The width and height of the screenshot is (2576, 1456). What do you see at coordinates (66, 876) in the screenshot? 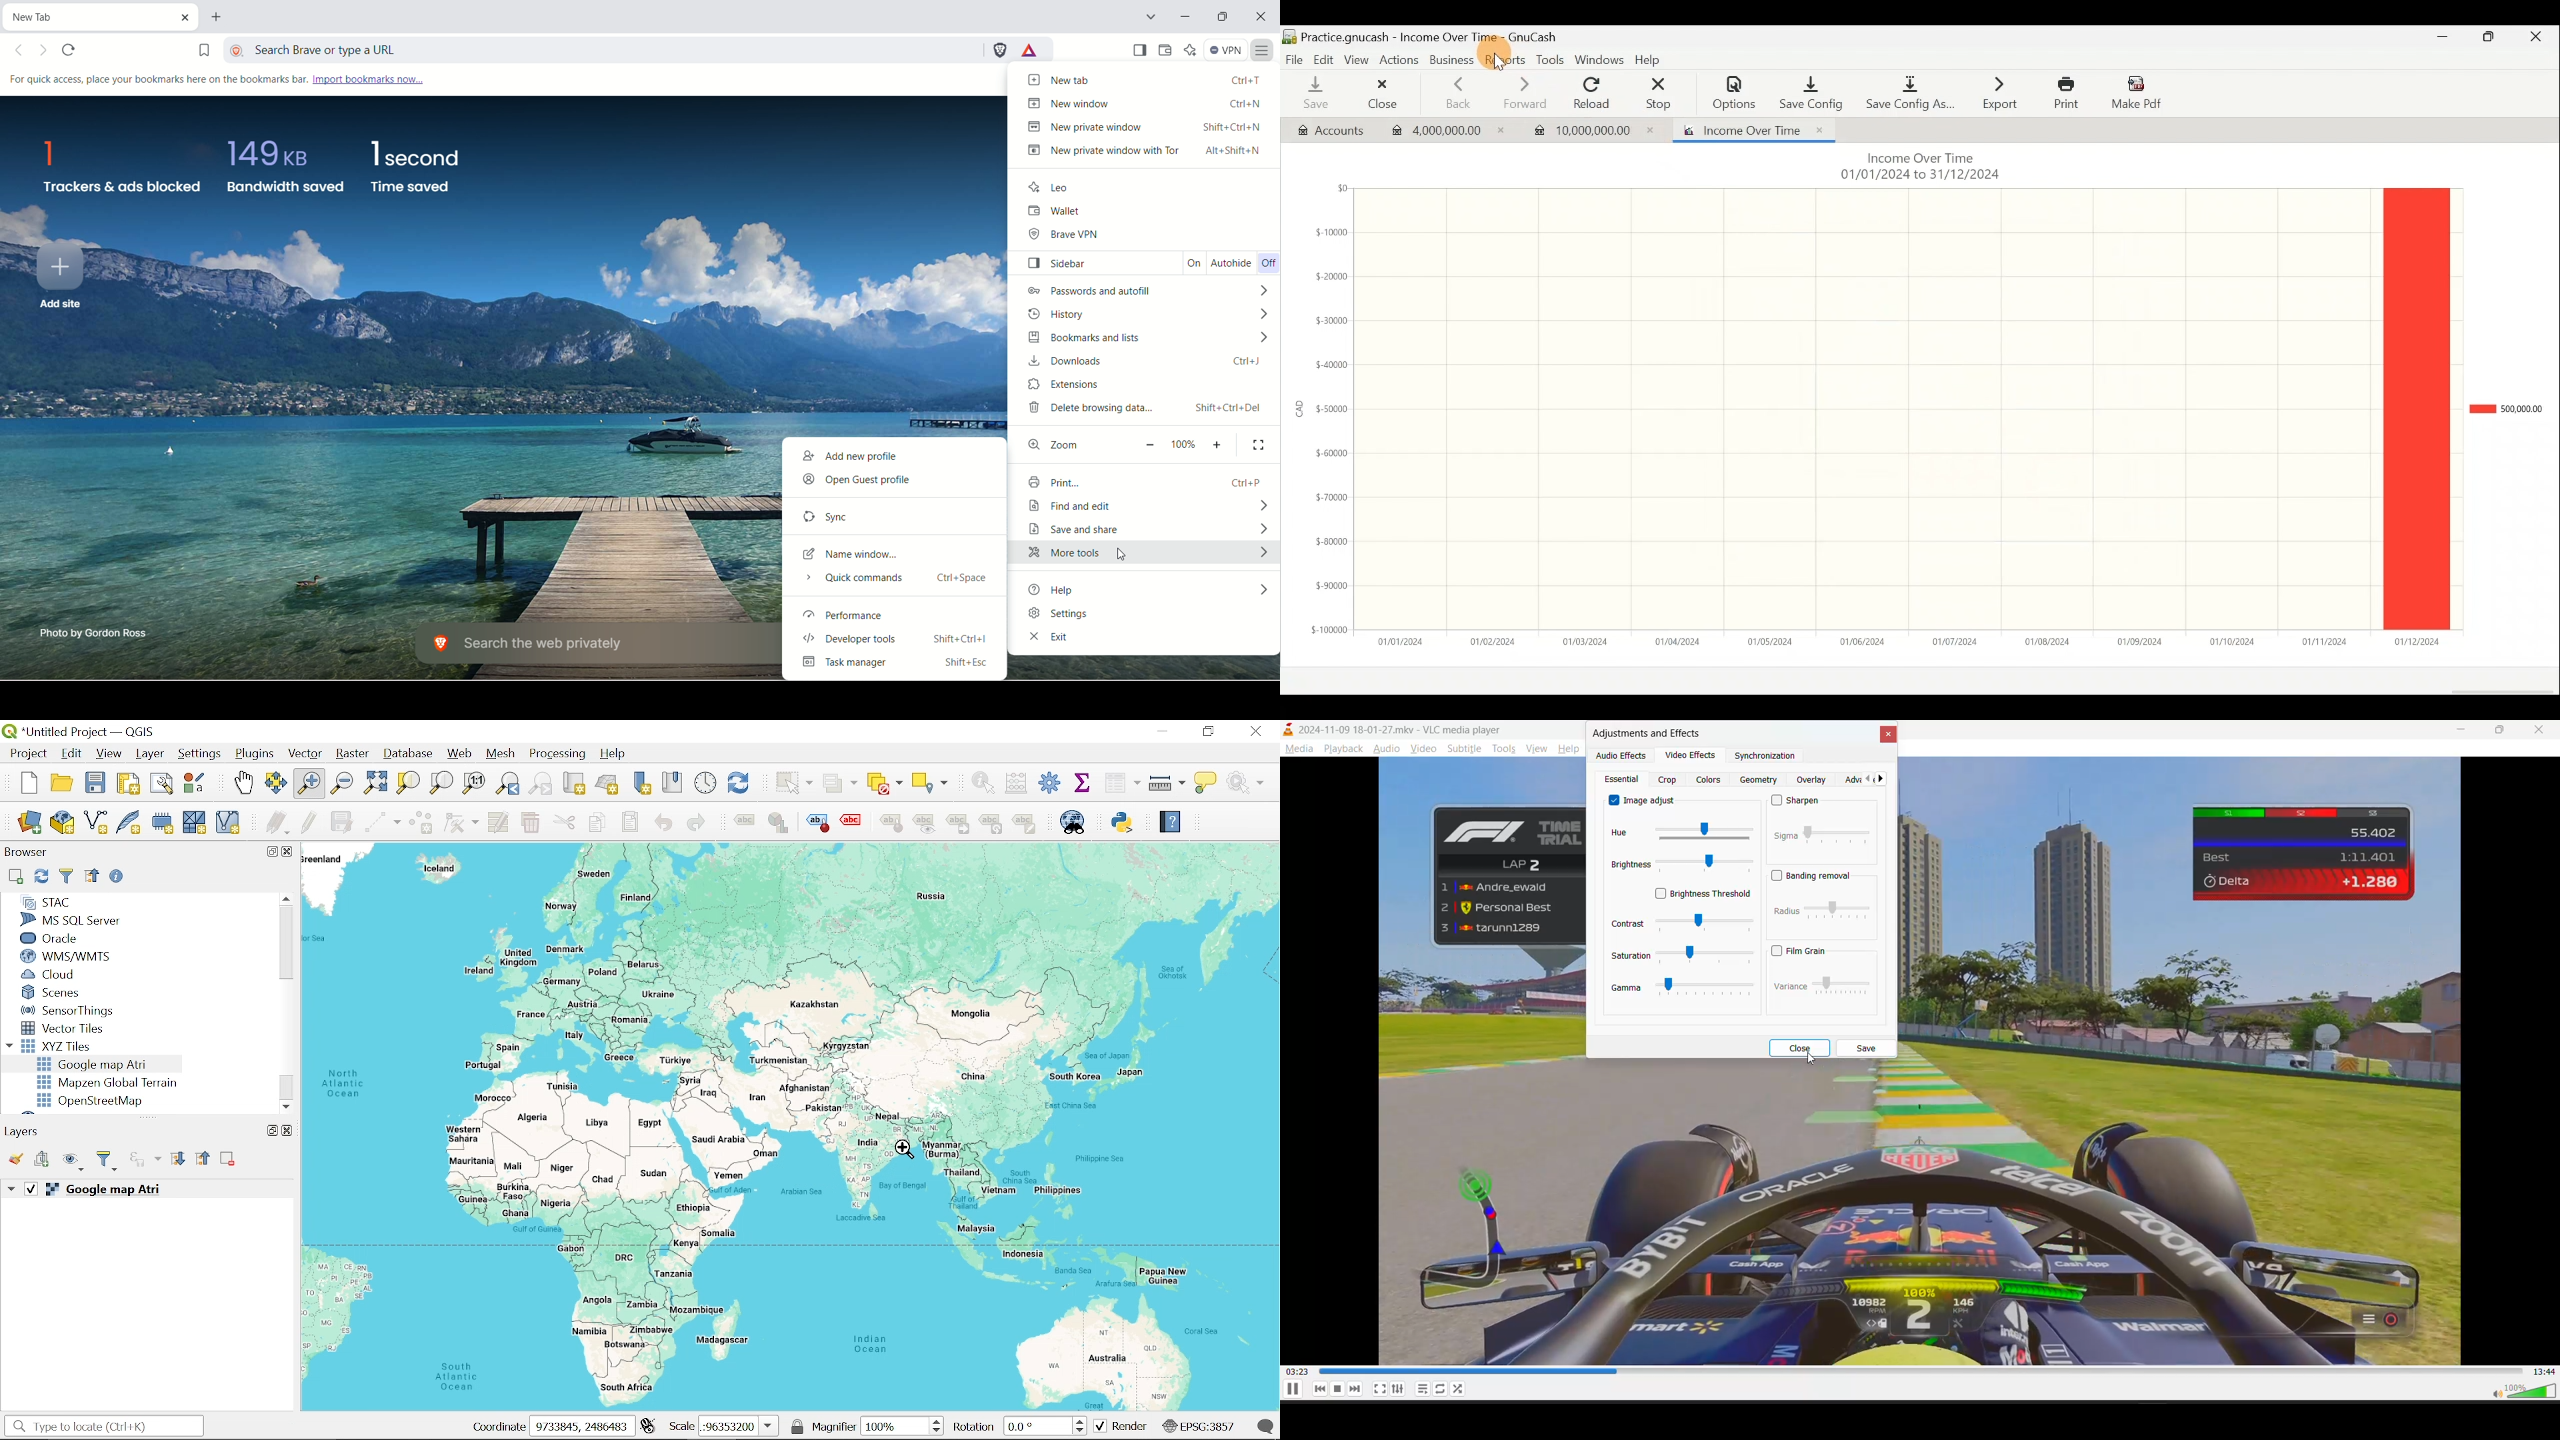
I see `Filter Browser` at bounding box center [66, 876].